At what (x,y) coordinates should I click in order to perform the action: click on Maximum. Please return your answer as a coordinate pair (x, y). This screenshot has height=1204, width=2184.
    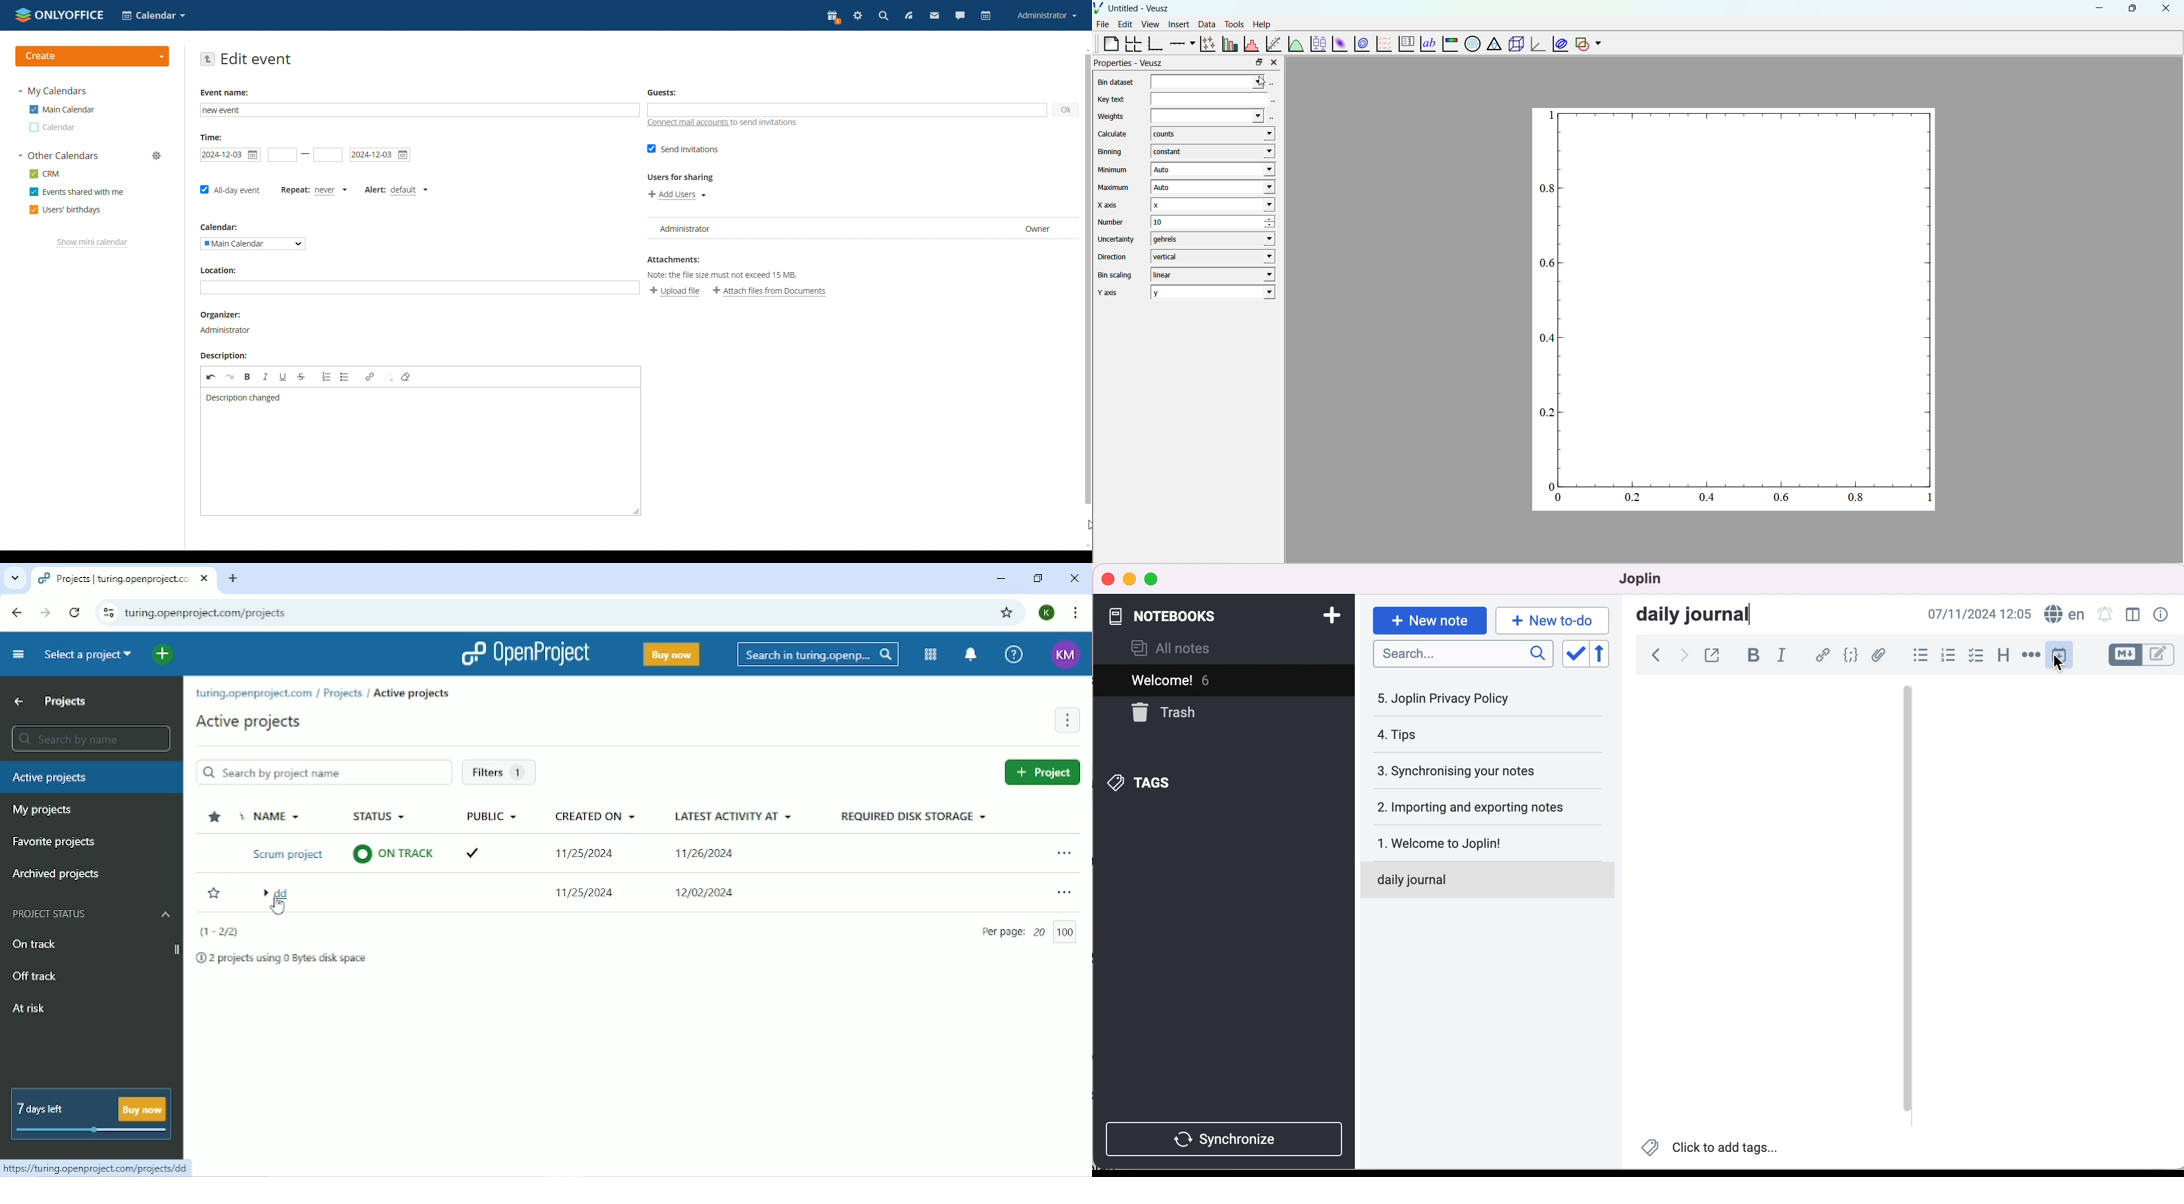
    Looking at the image, I should click on (1115, 188).